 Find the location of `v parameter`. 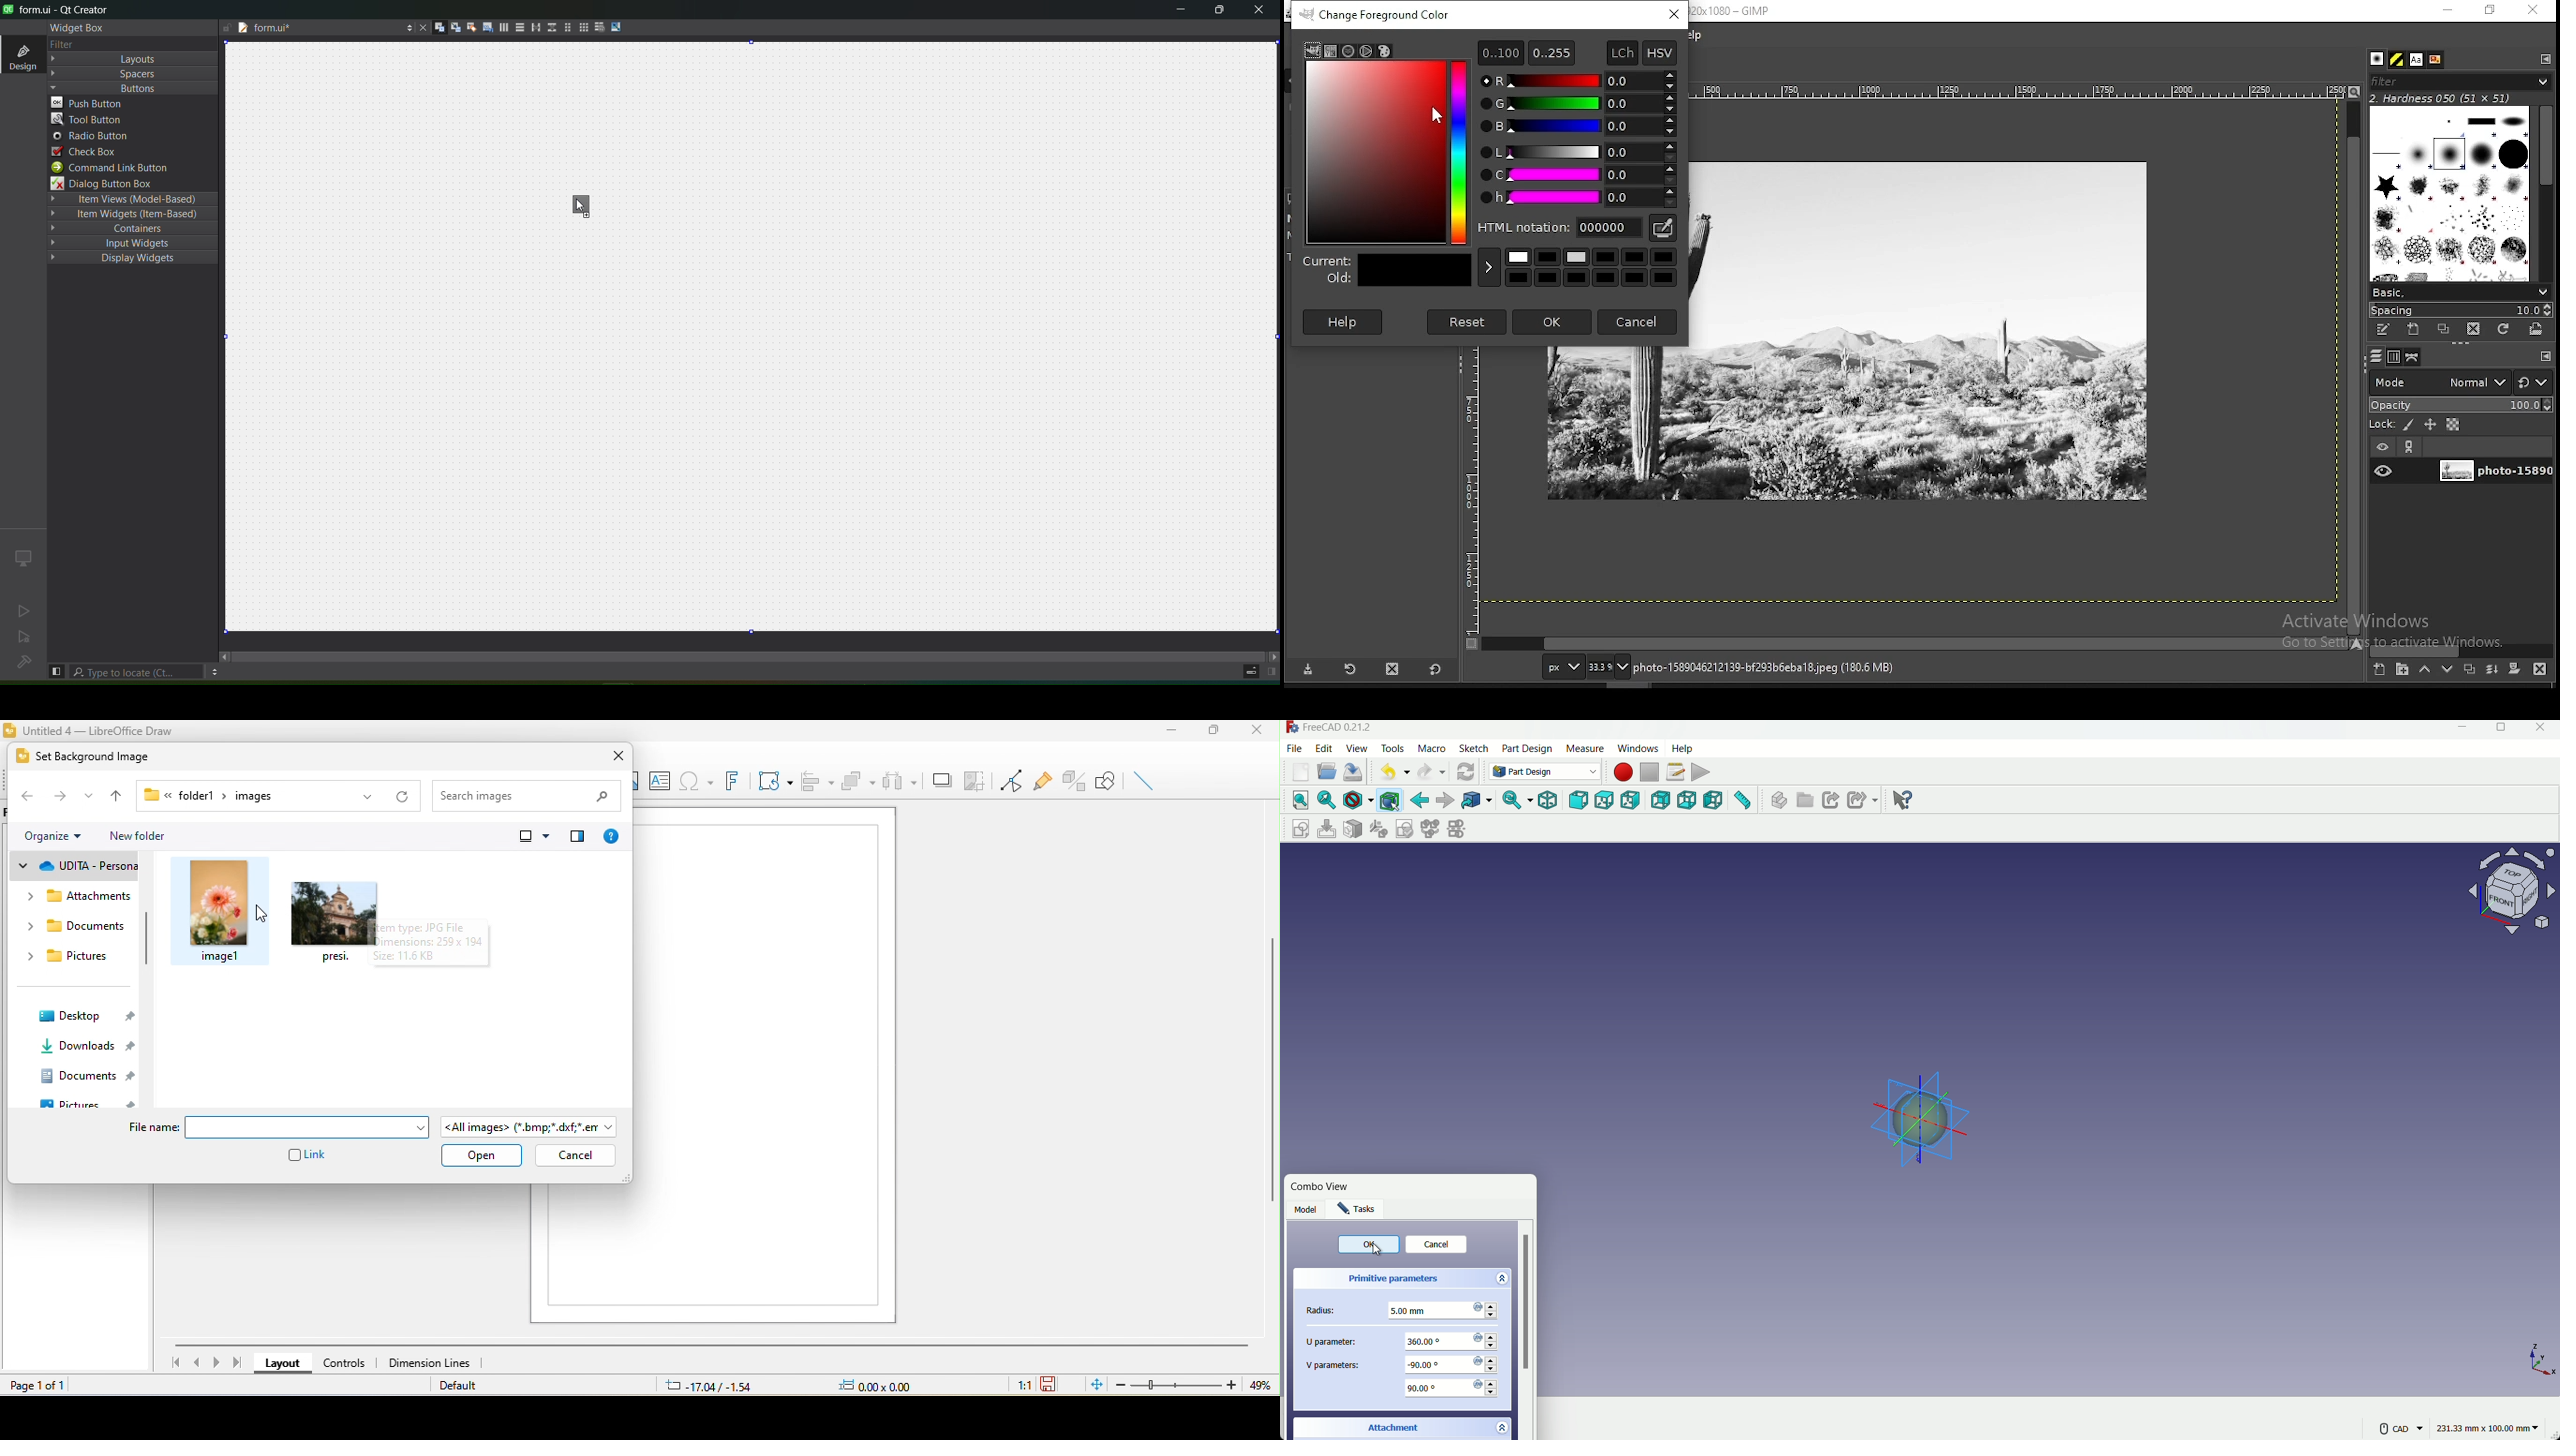

v parameter is located at coordinates (1452, 1364).